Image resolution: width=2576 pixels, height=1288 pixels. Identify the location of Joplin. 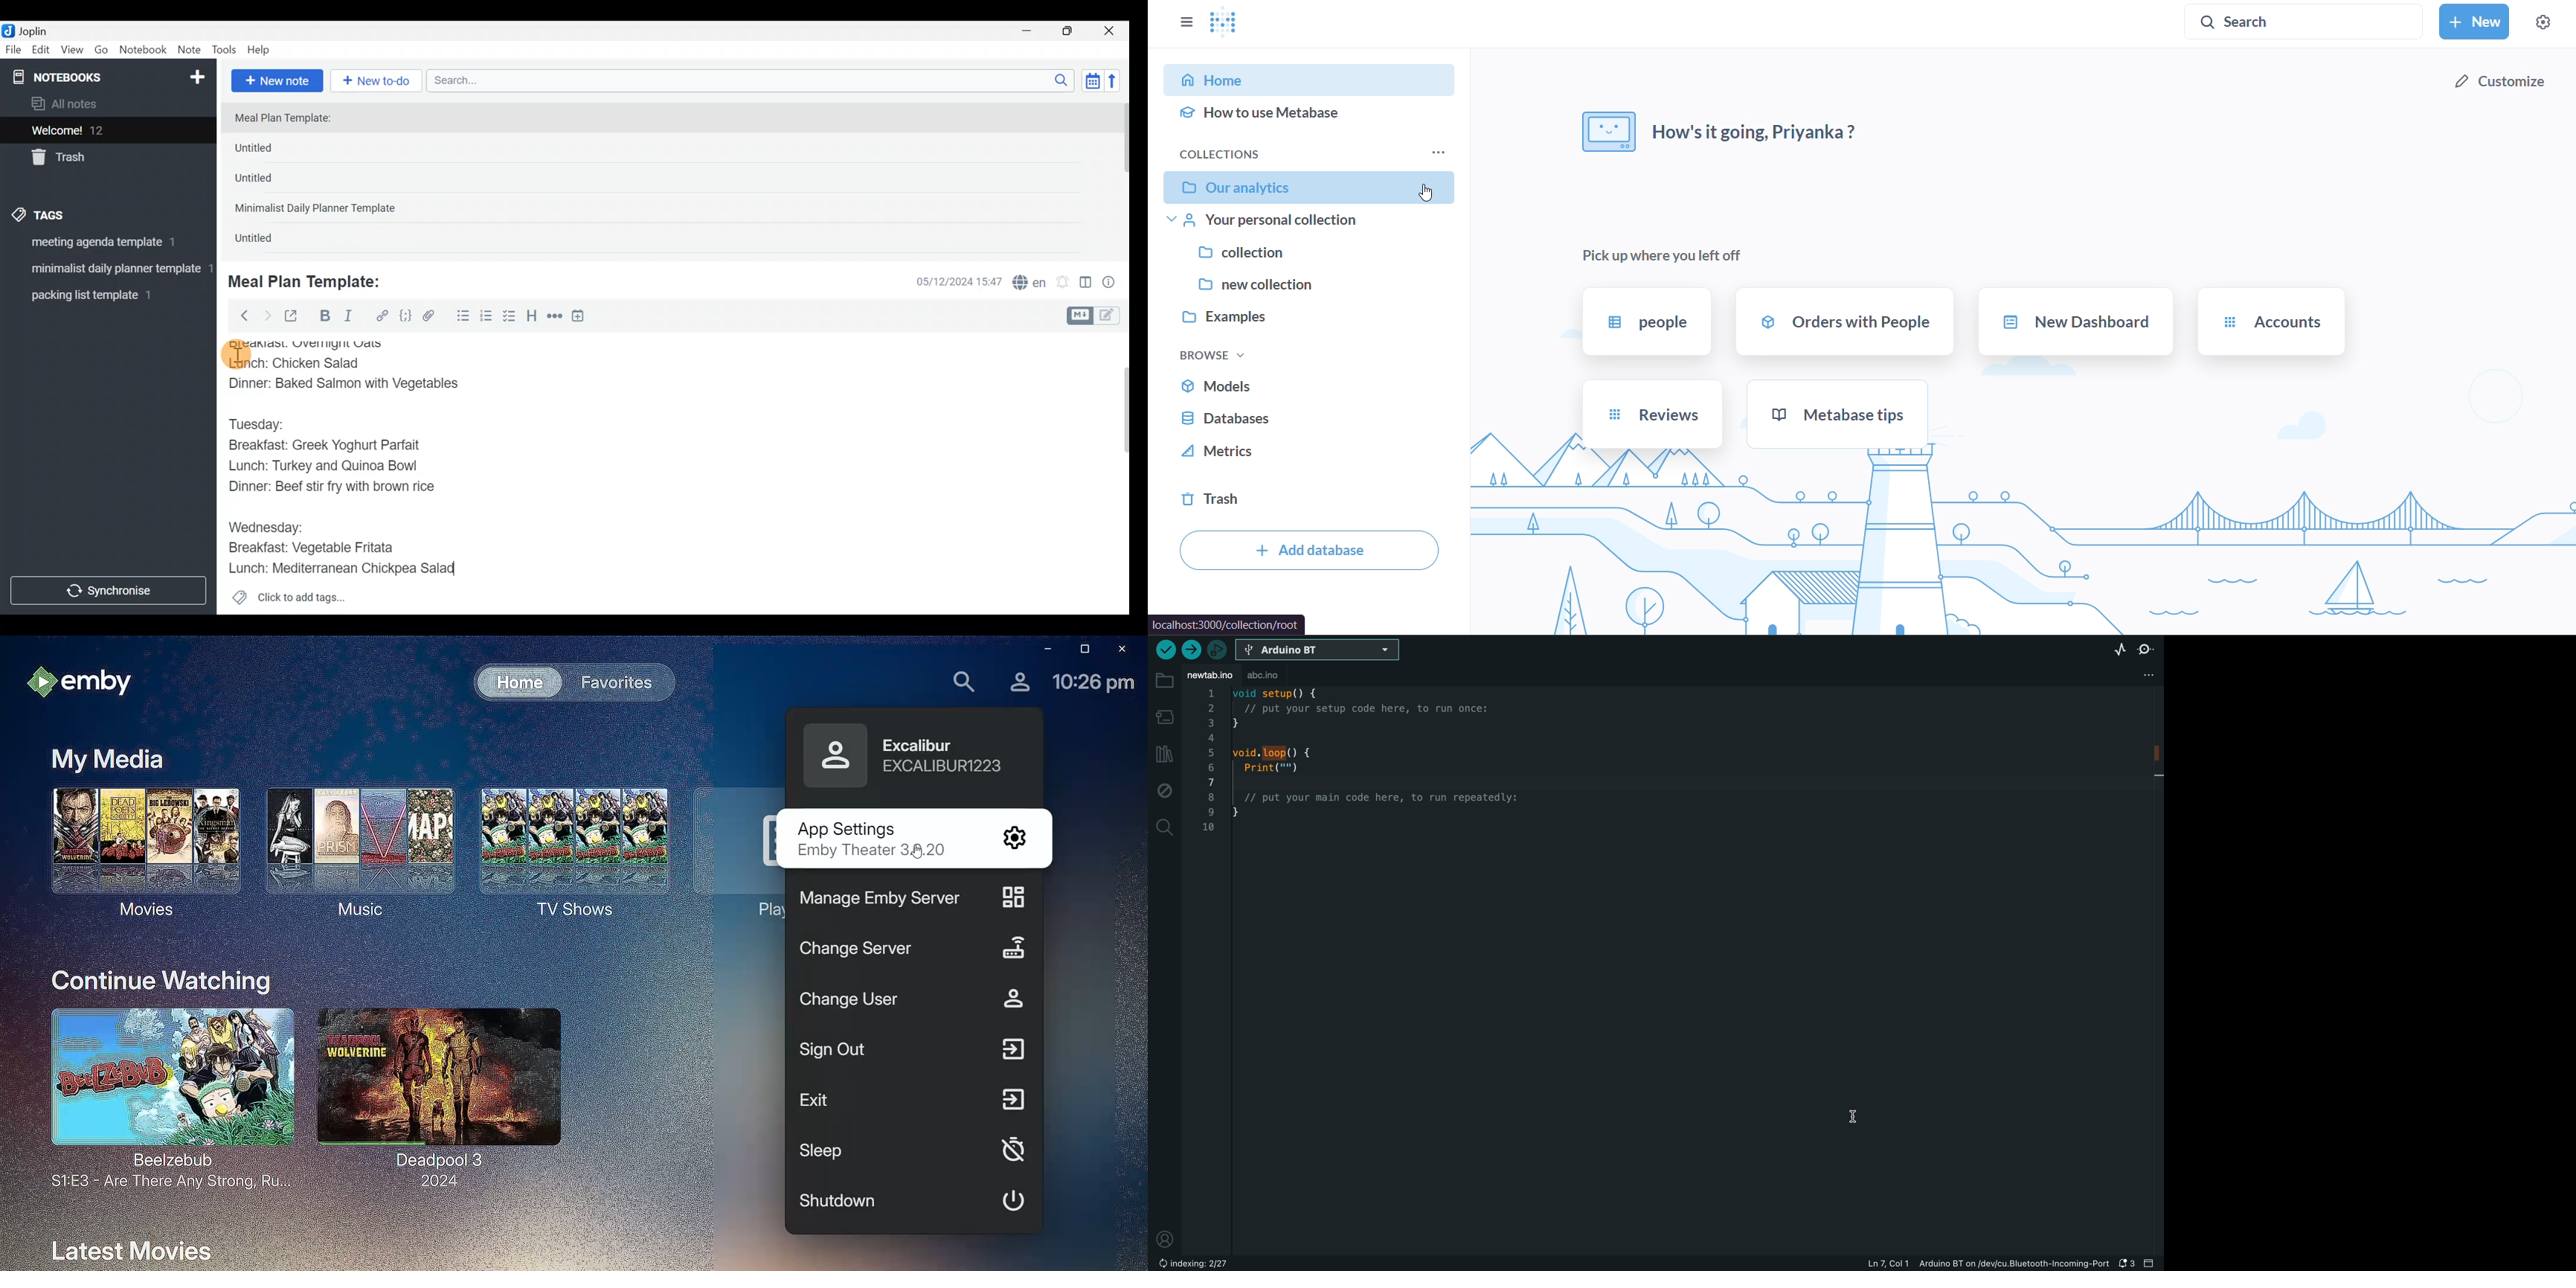
(41, 29).